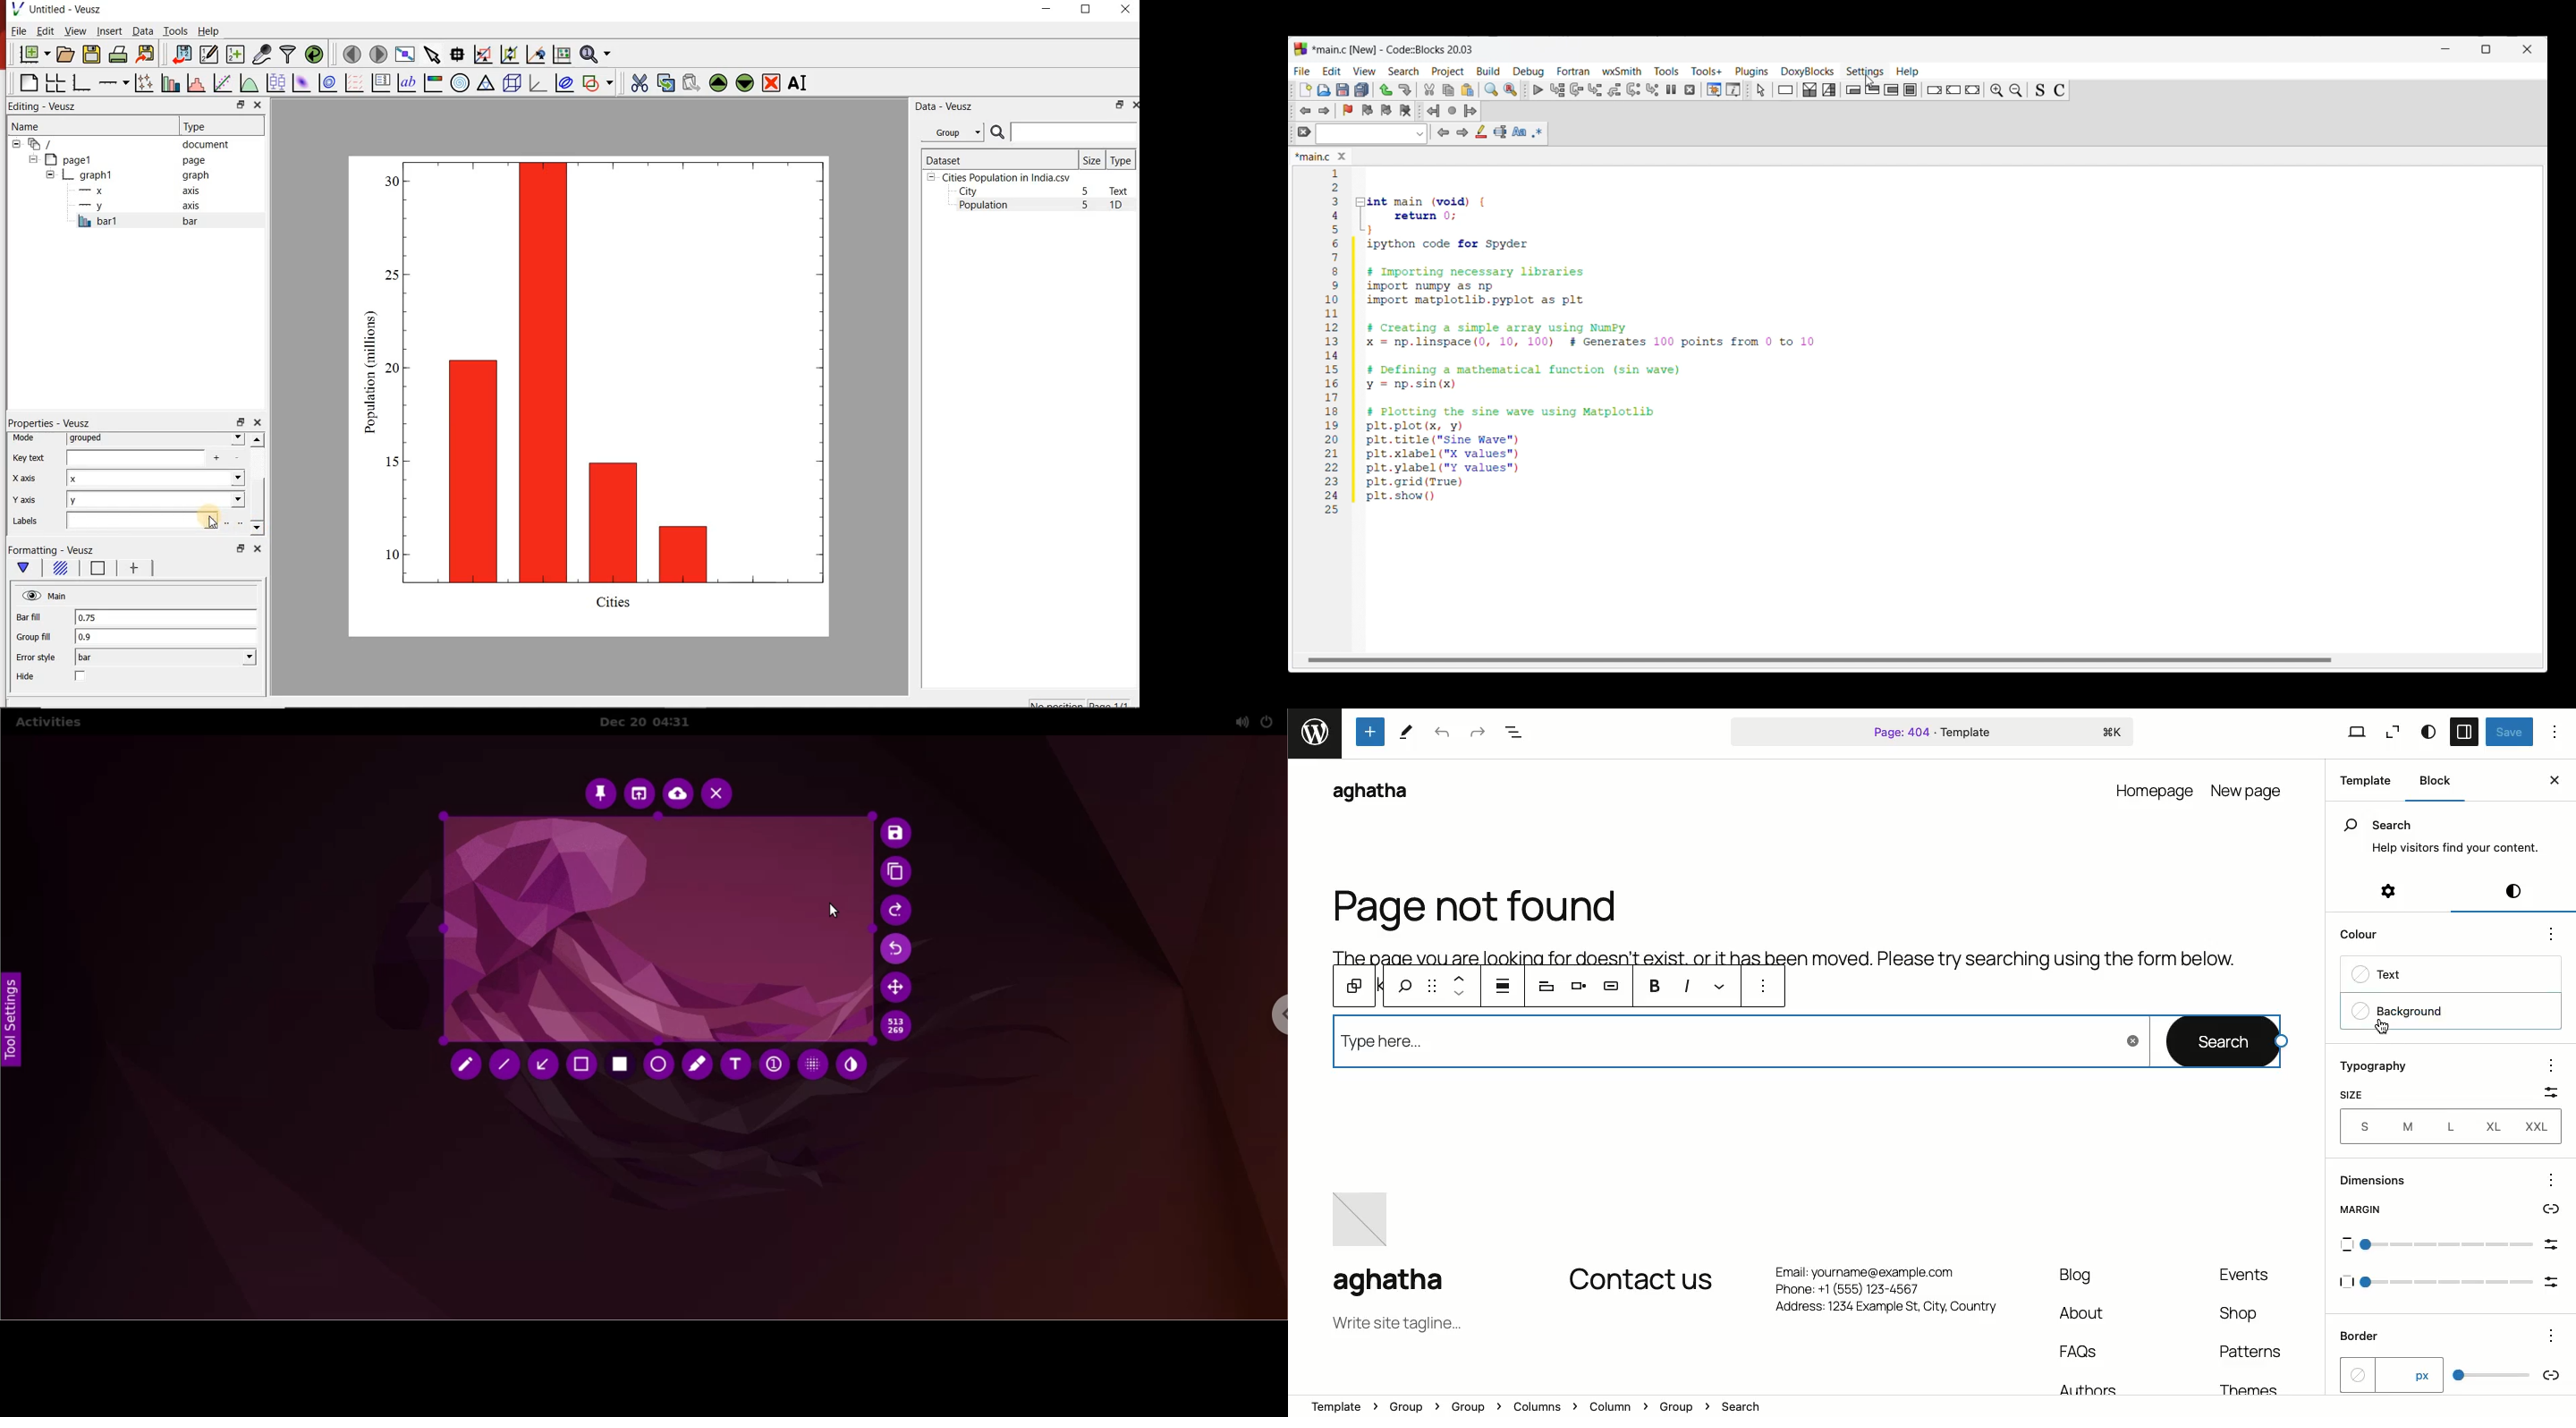  What do you see at coordinates (1996, 91) in the screenshot?
I see `Zoom in` at bounding box center [1996, 91].